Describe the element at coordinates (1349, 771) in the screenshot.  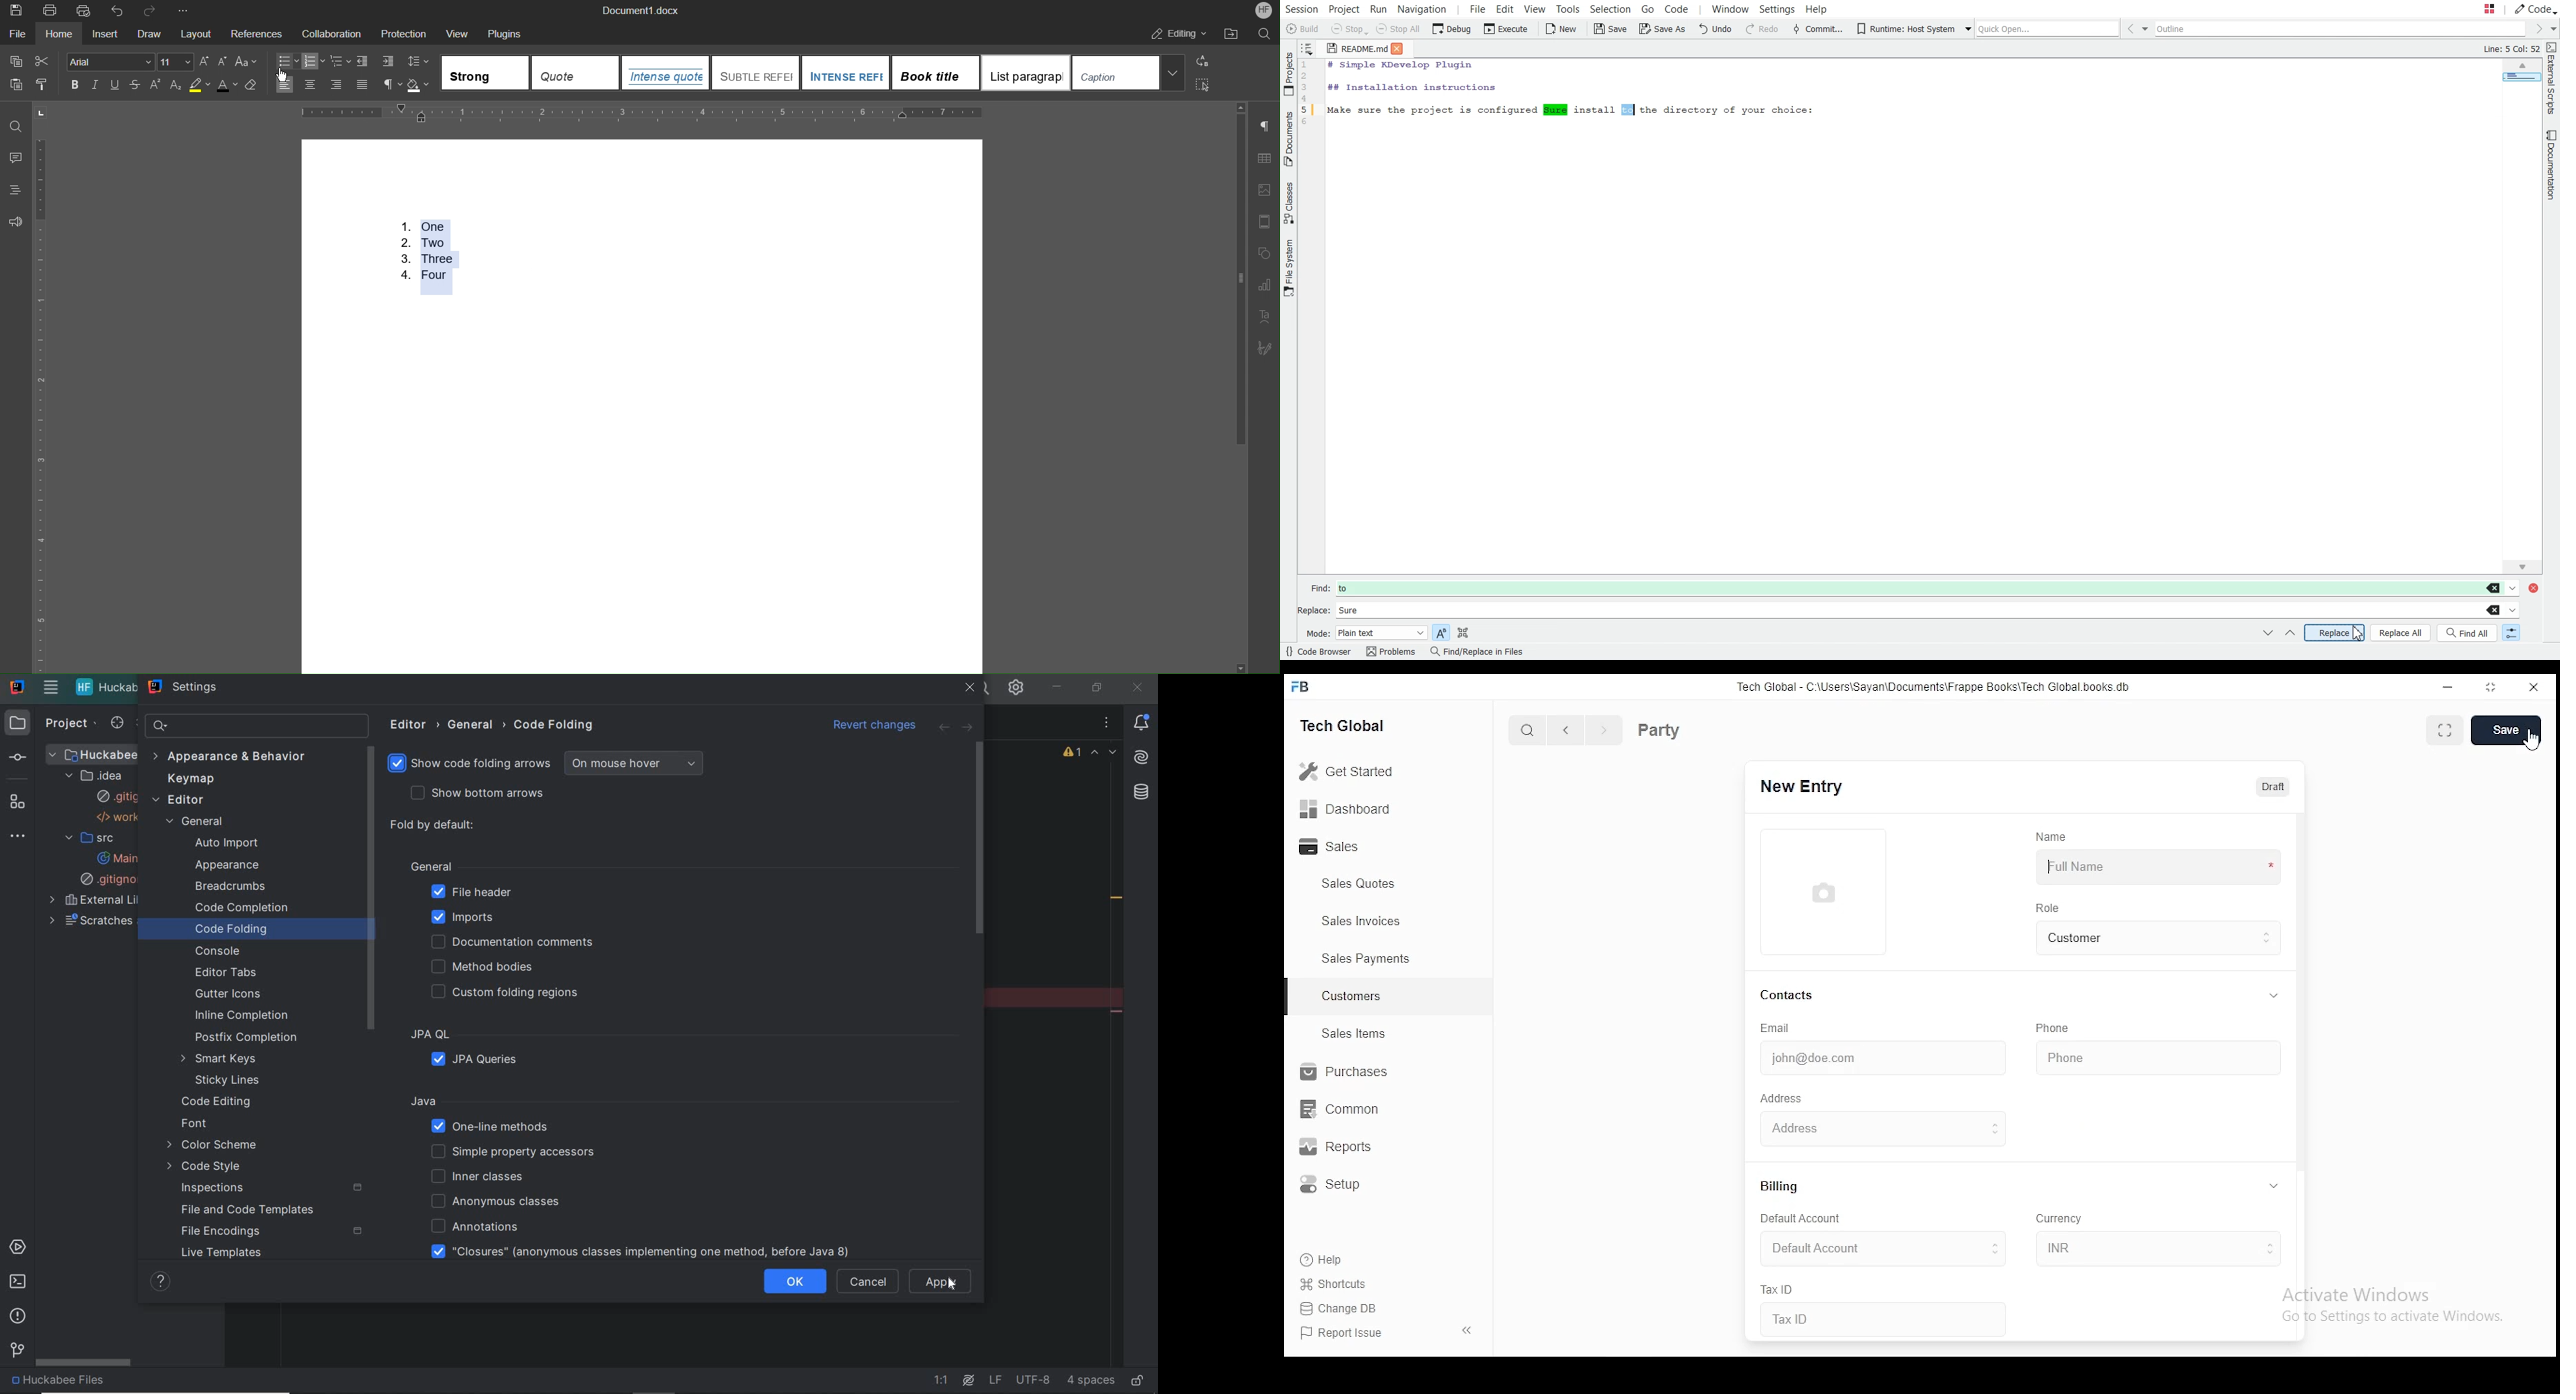
I see `get started` at that location.